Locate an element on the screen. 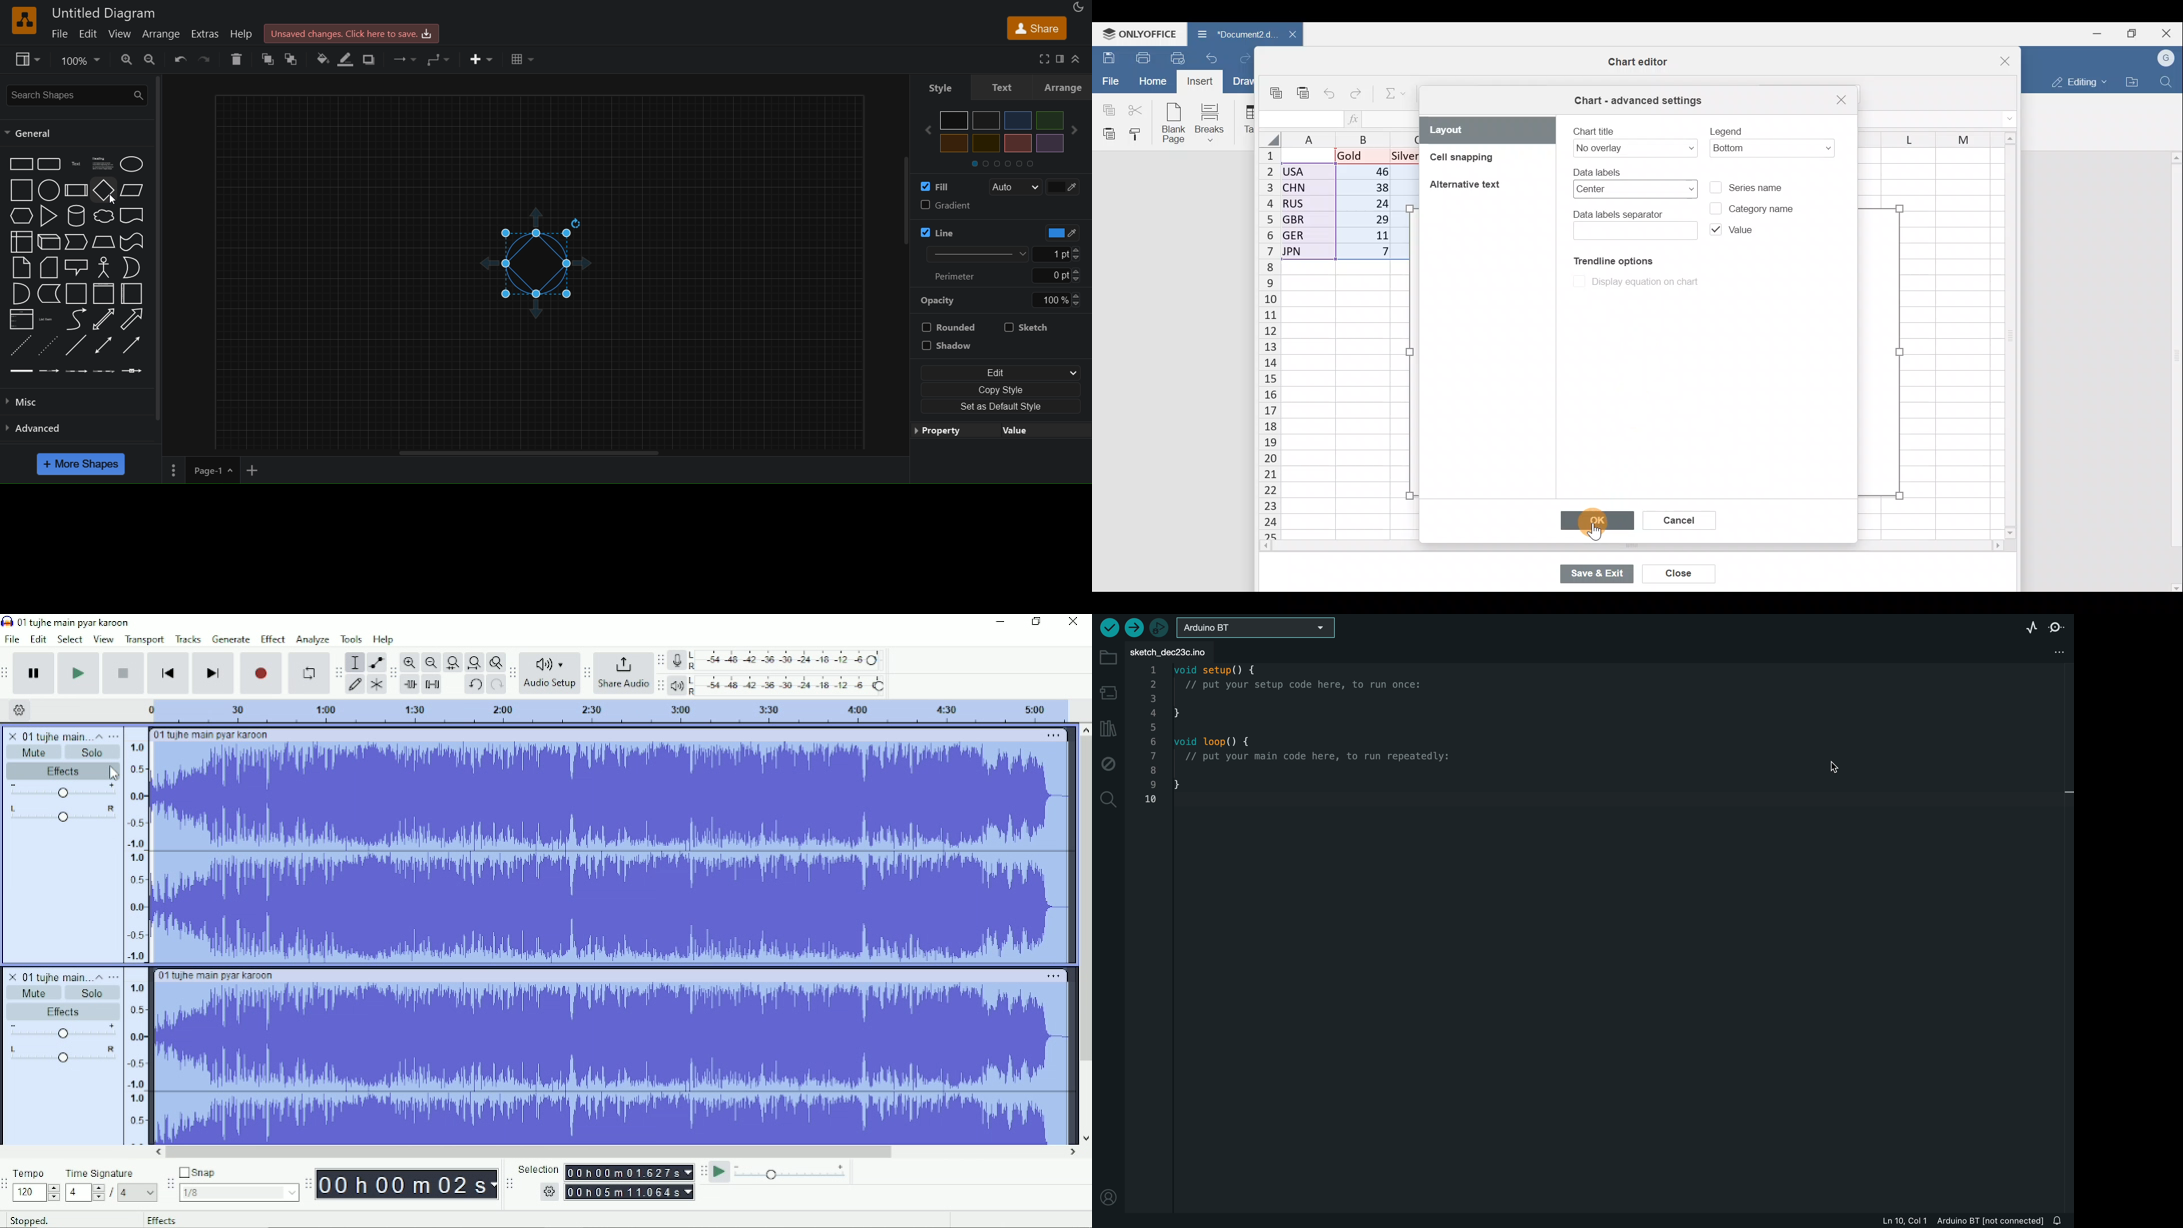 The width and height of the screenshot is (2184, 1232). Volume is located at coordinates (62, 1033).